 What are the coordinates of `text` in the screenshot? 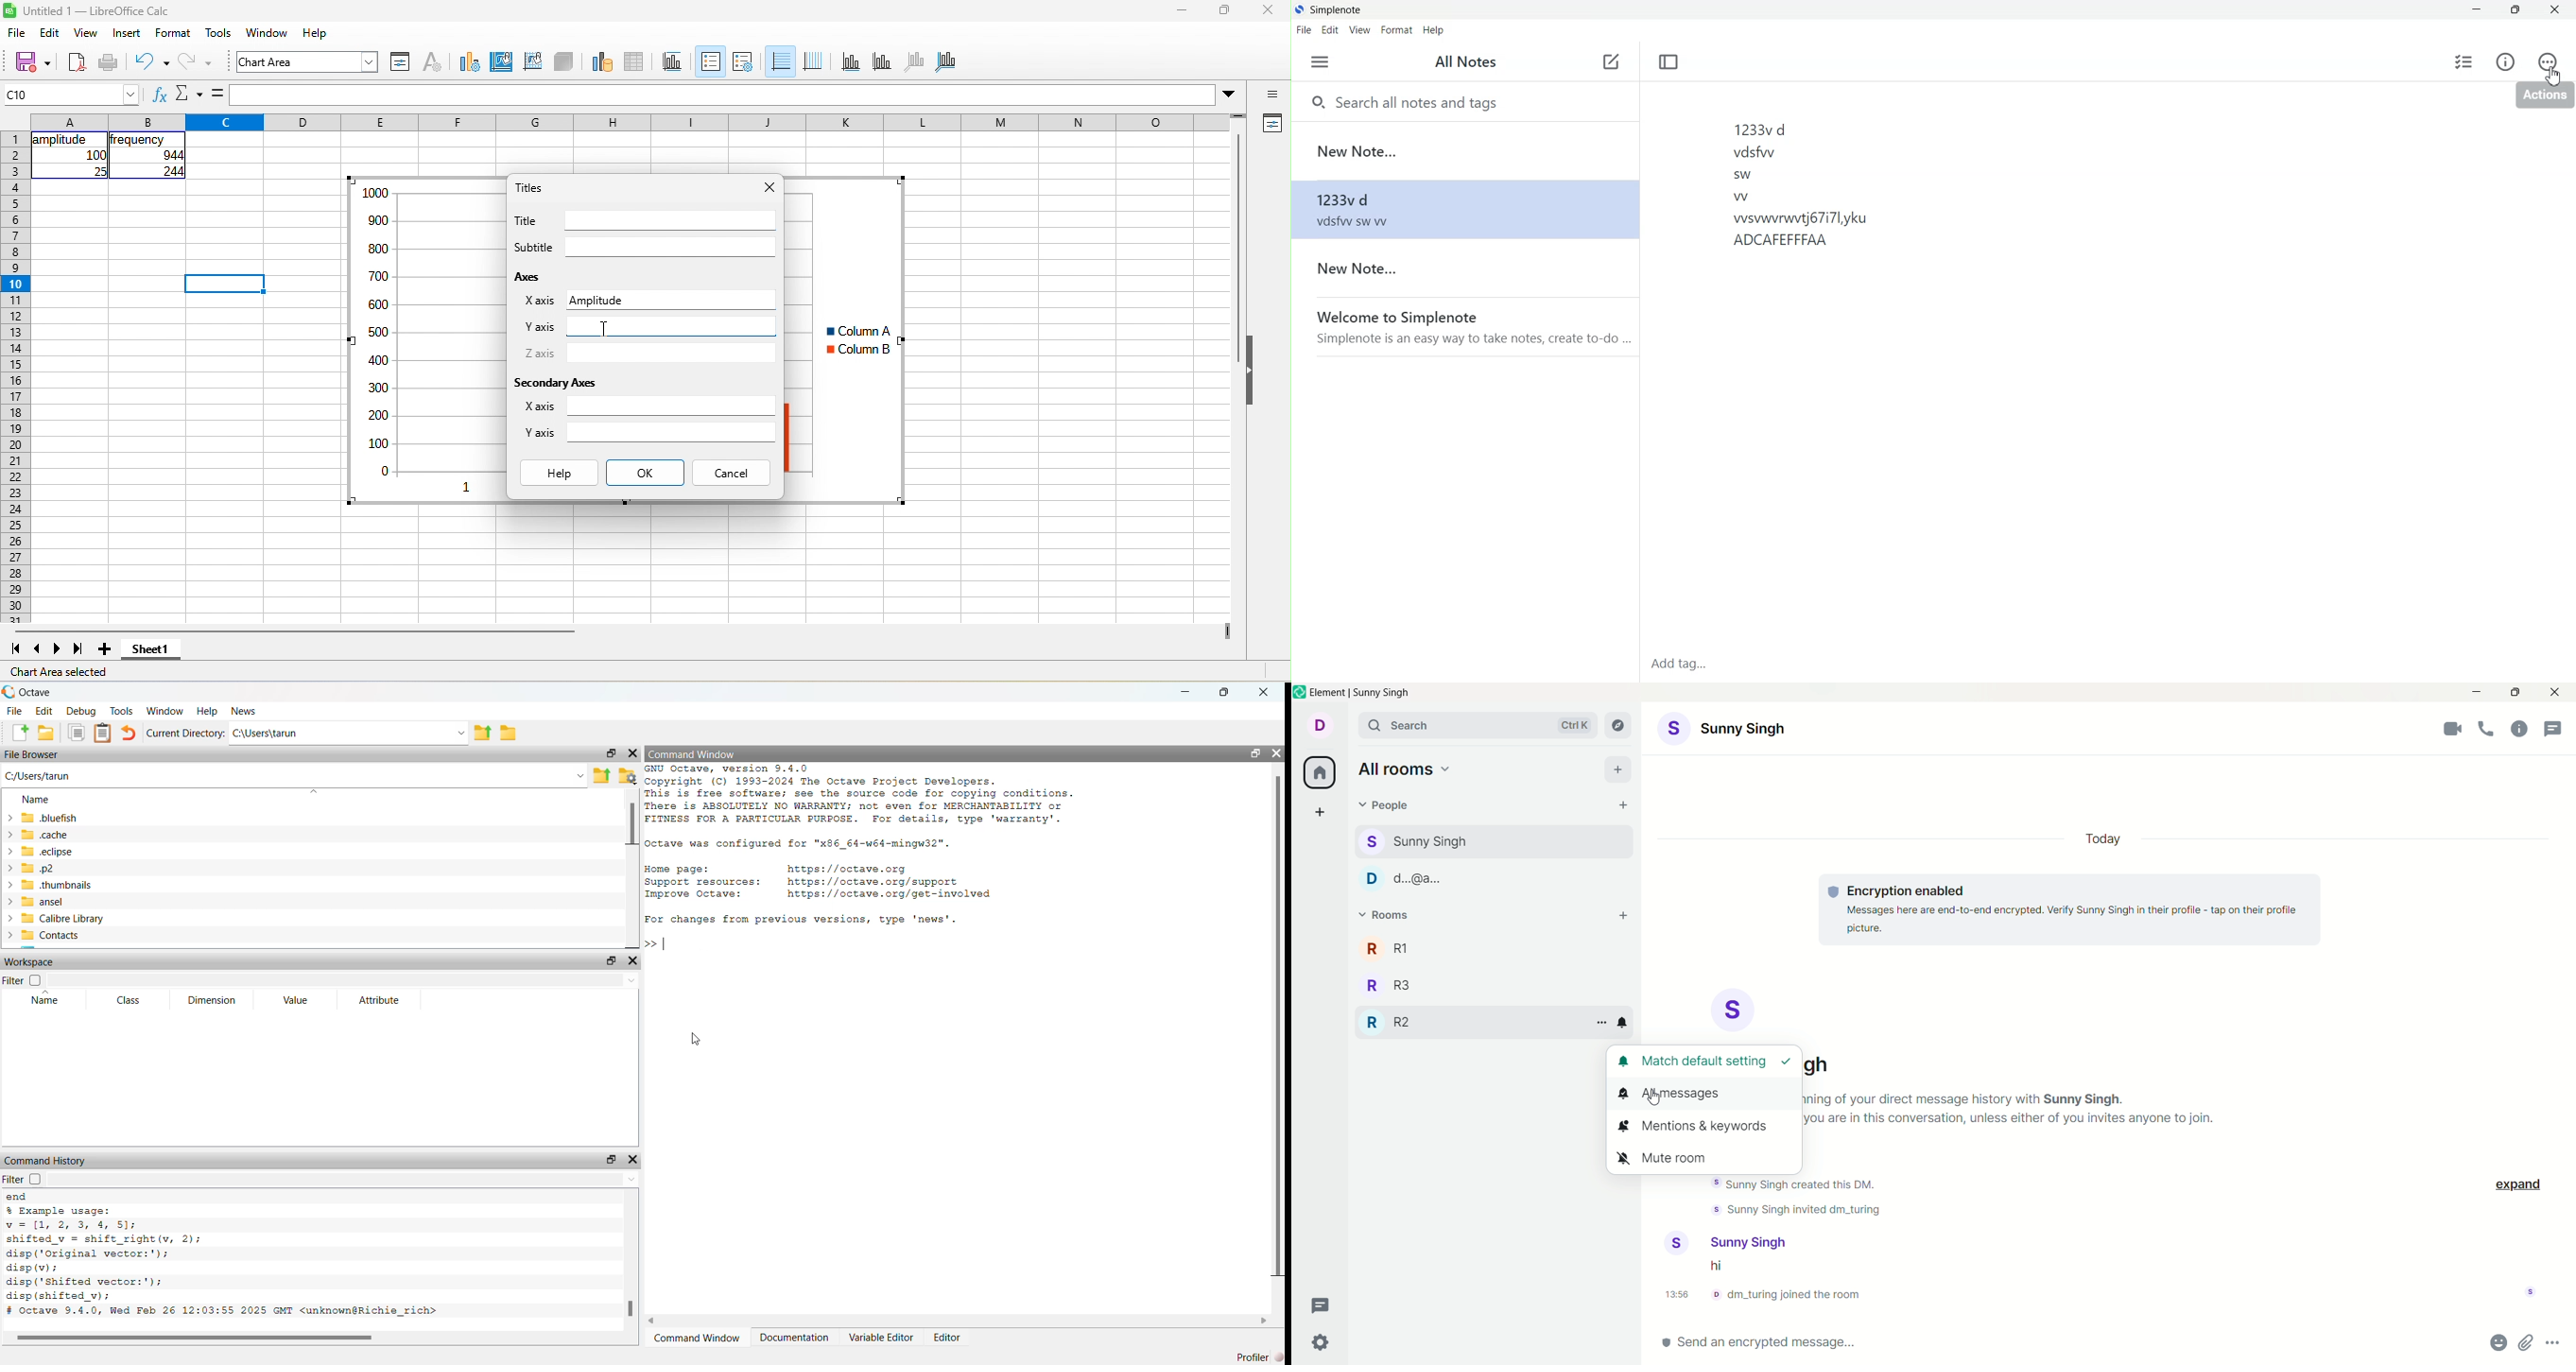 It's located at (2072, 912).